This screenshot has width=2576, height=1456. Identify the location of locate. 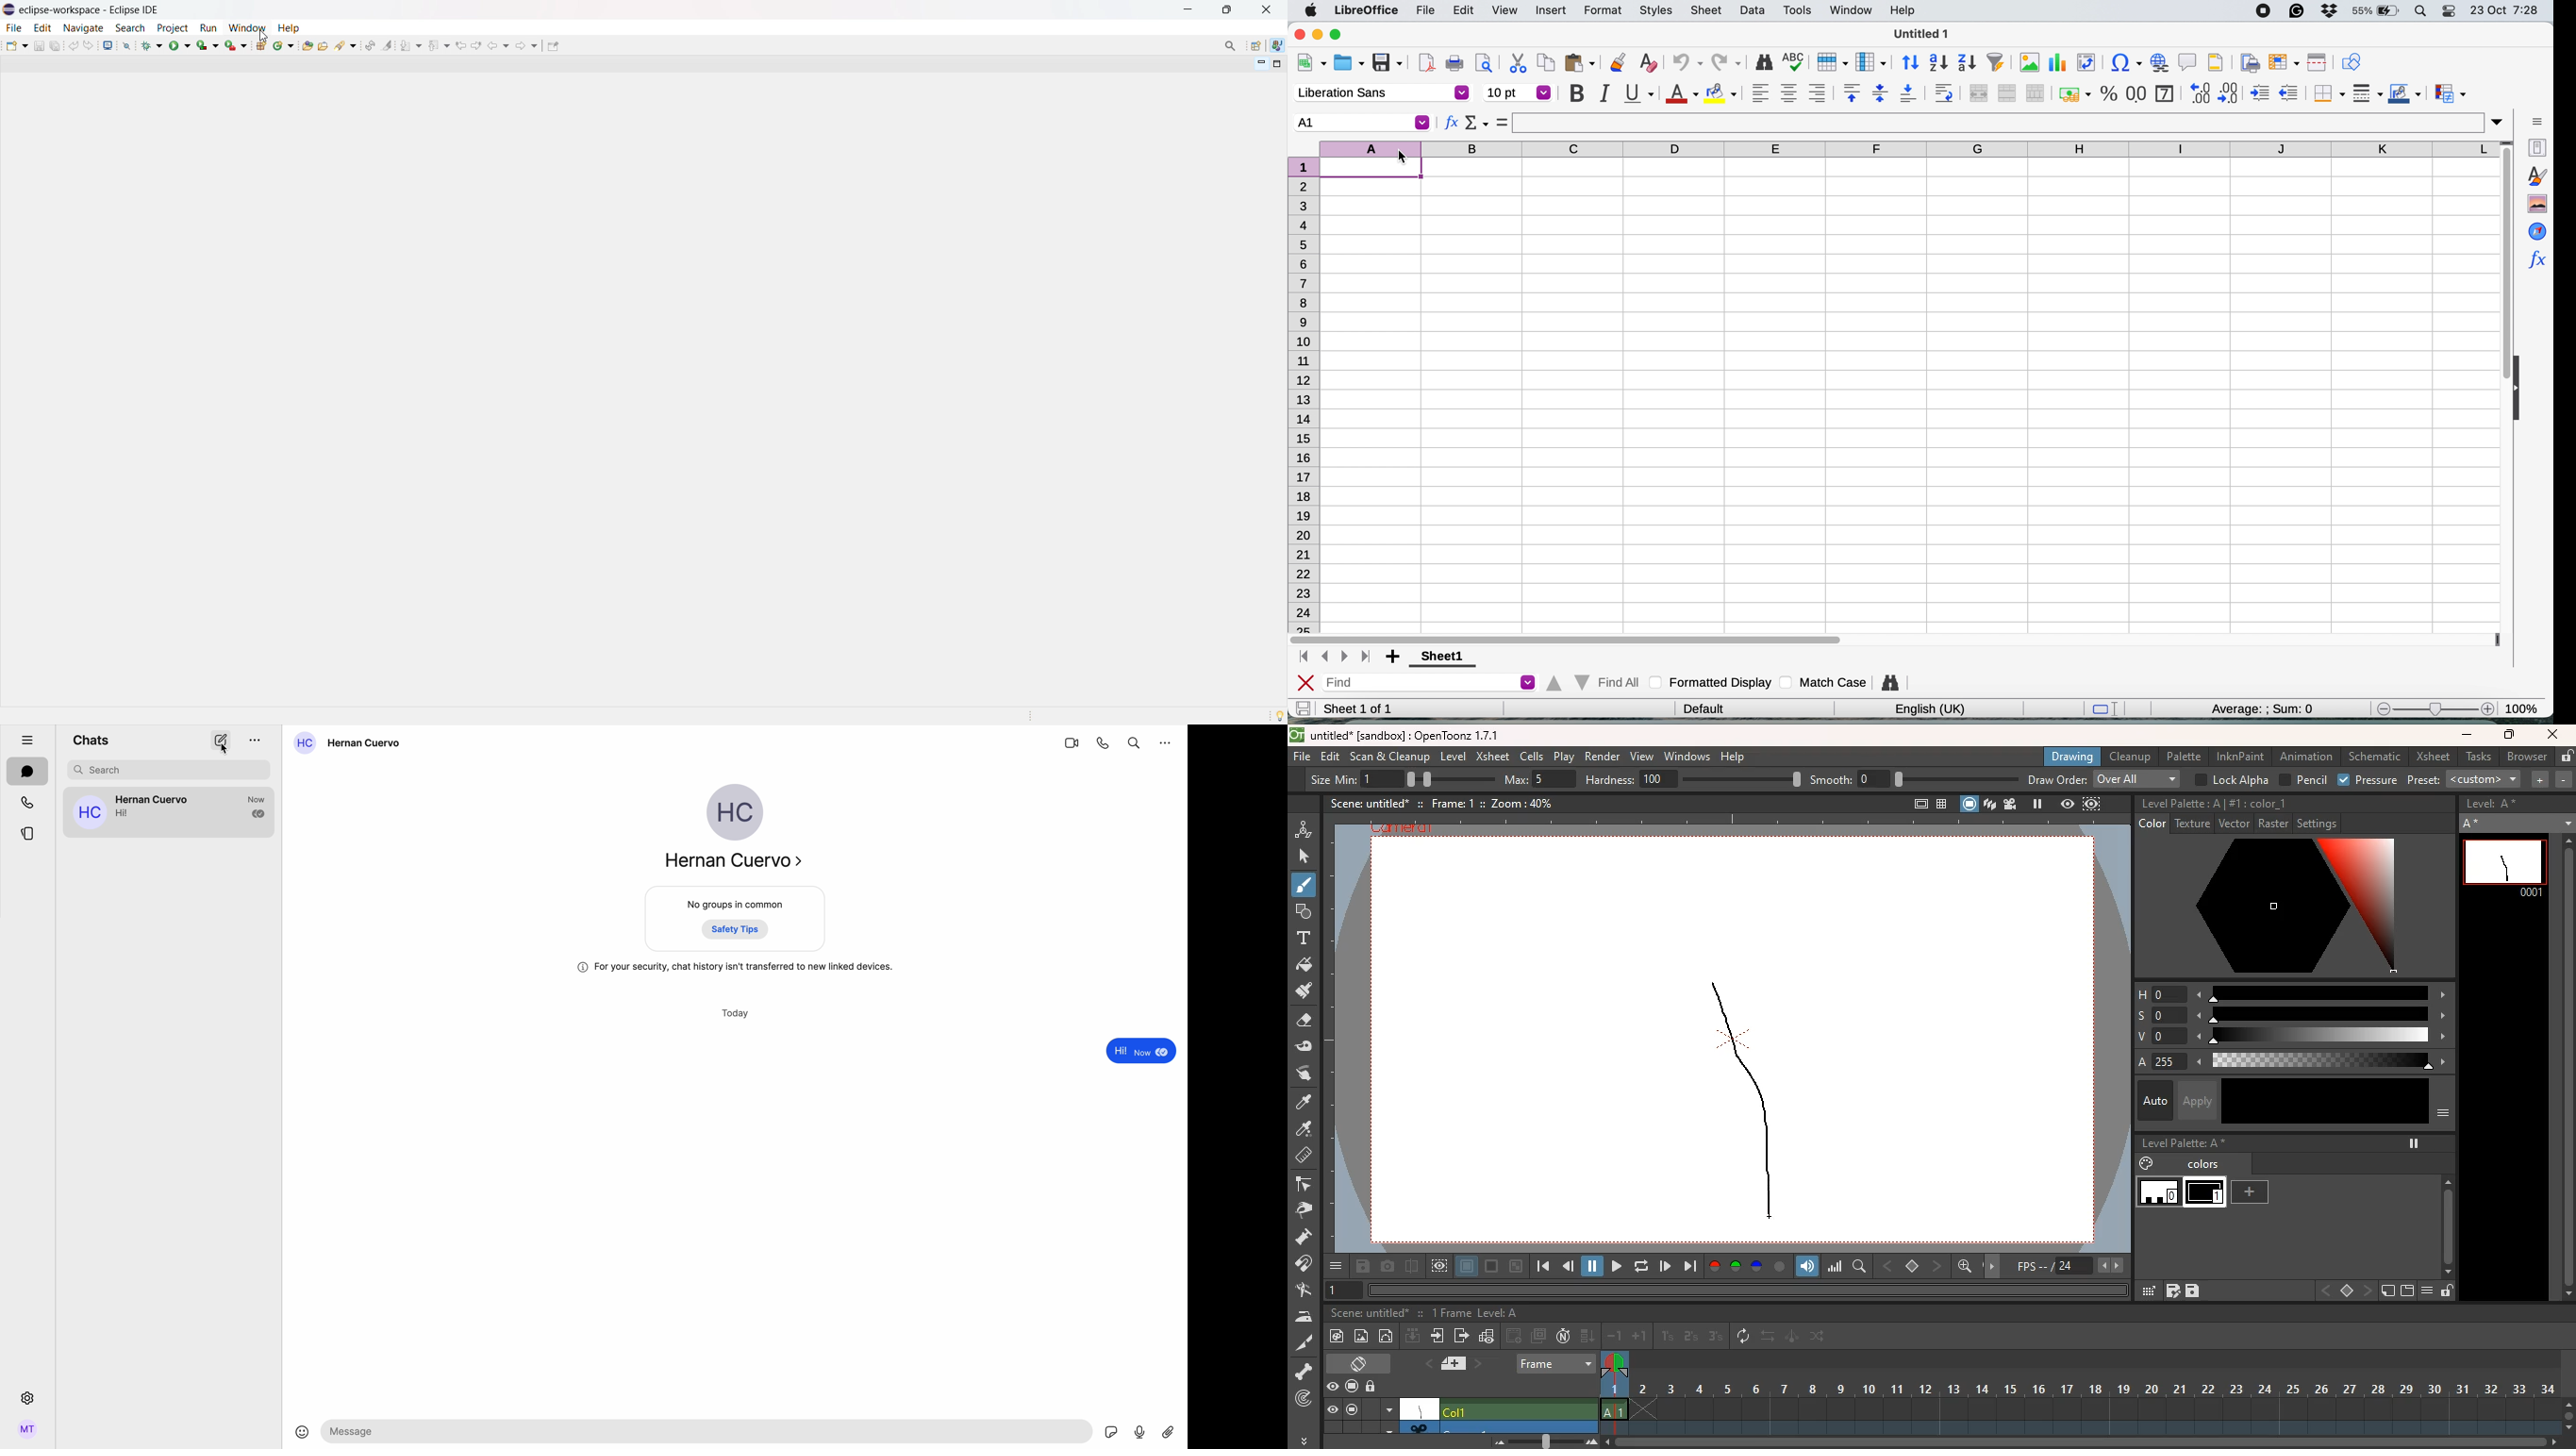
(1304, 1400).